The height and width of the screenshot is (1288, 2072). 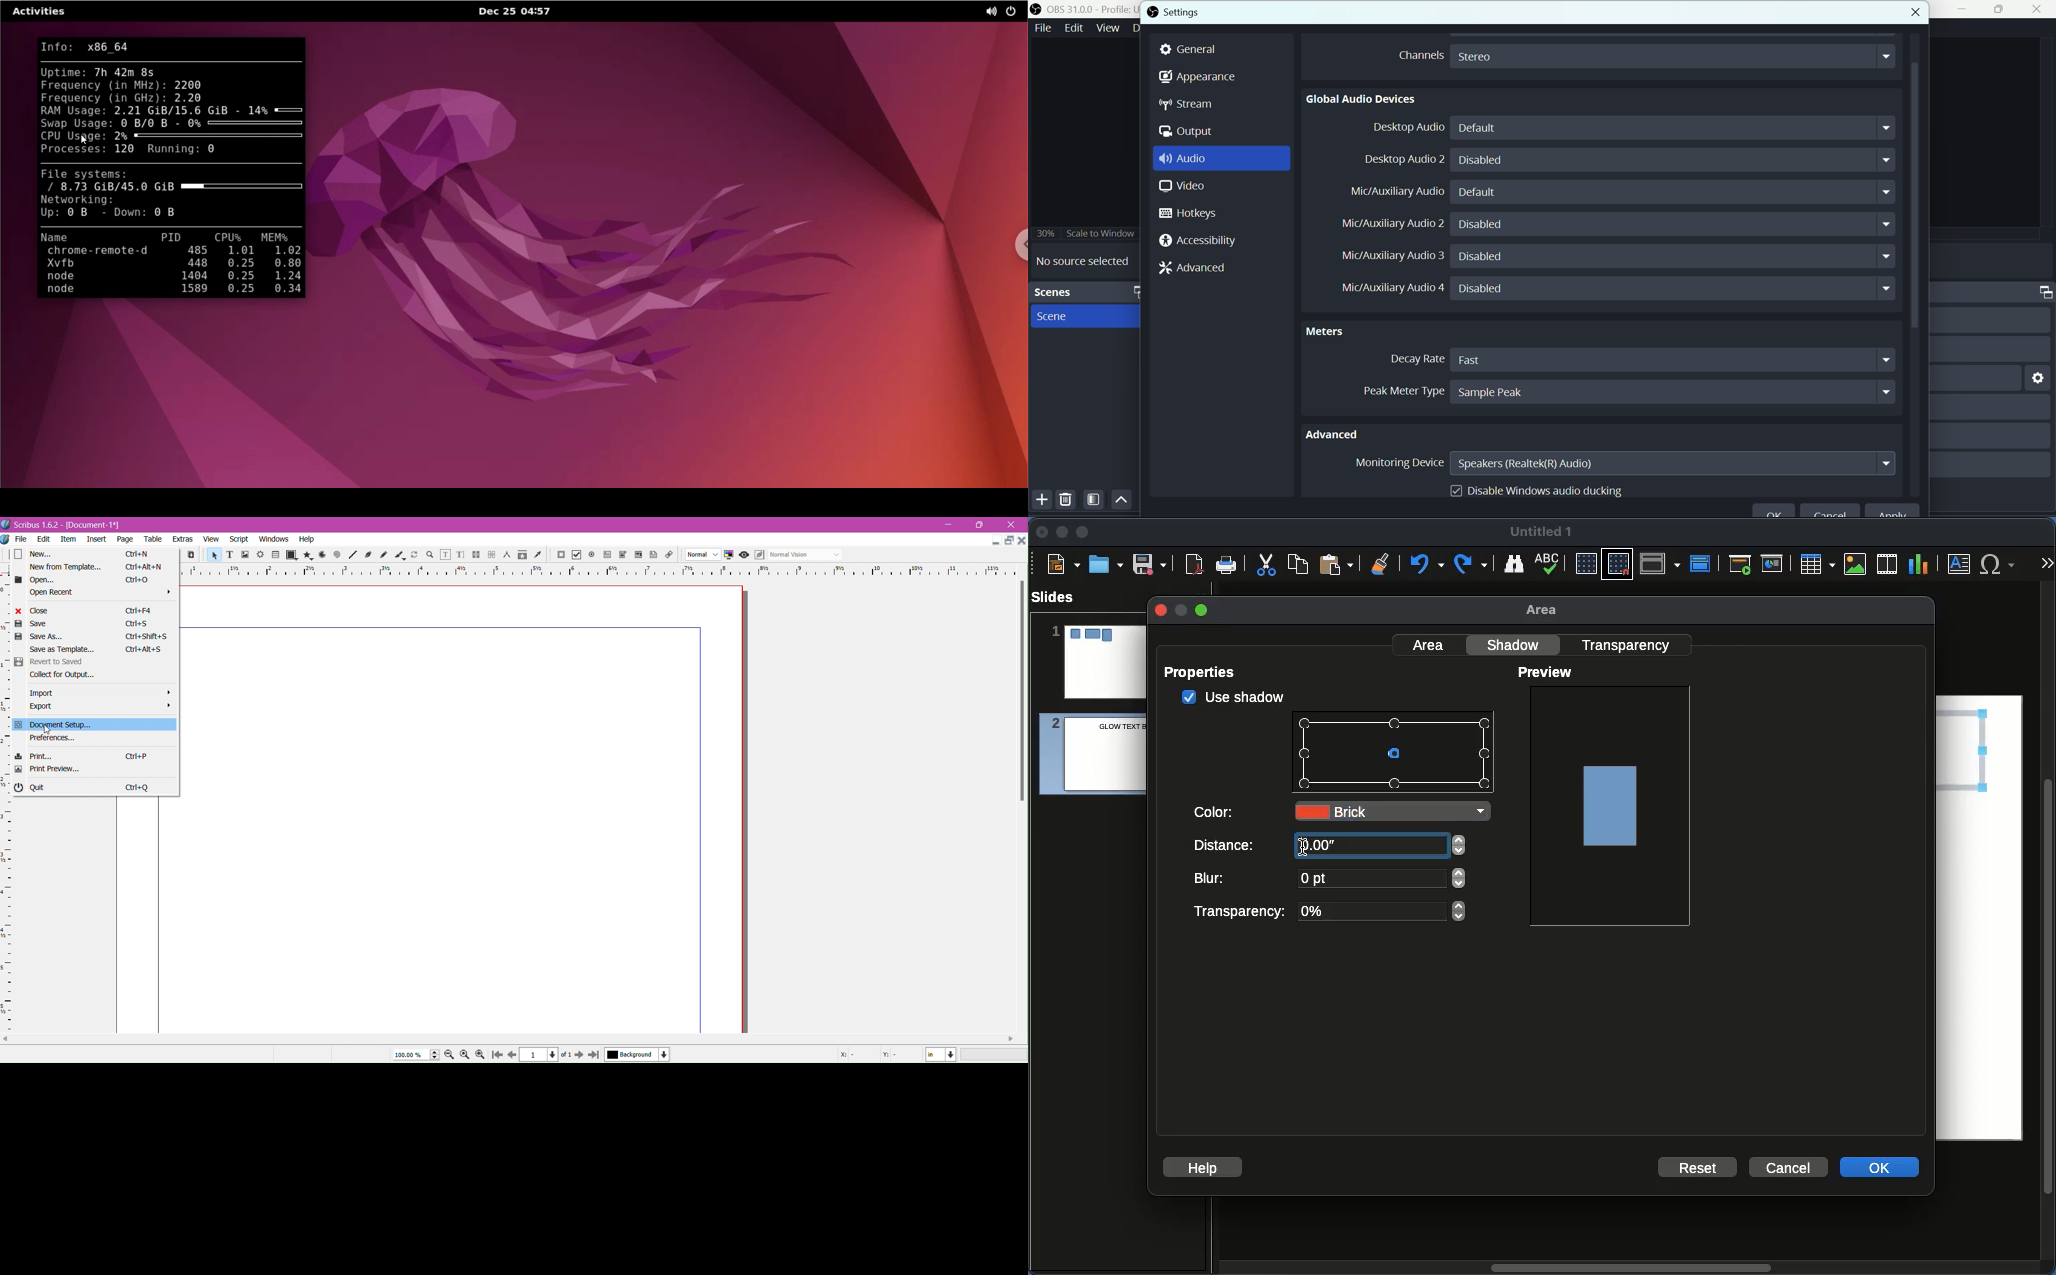 I want to click on Close, so click(x=1043, y=532).